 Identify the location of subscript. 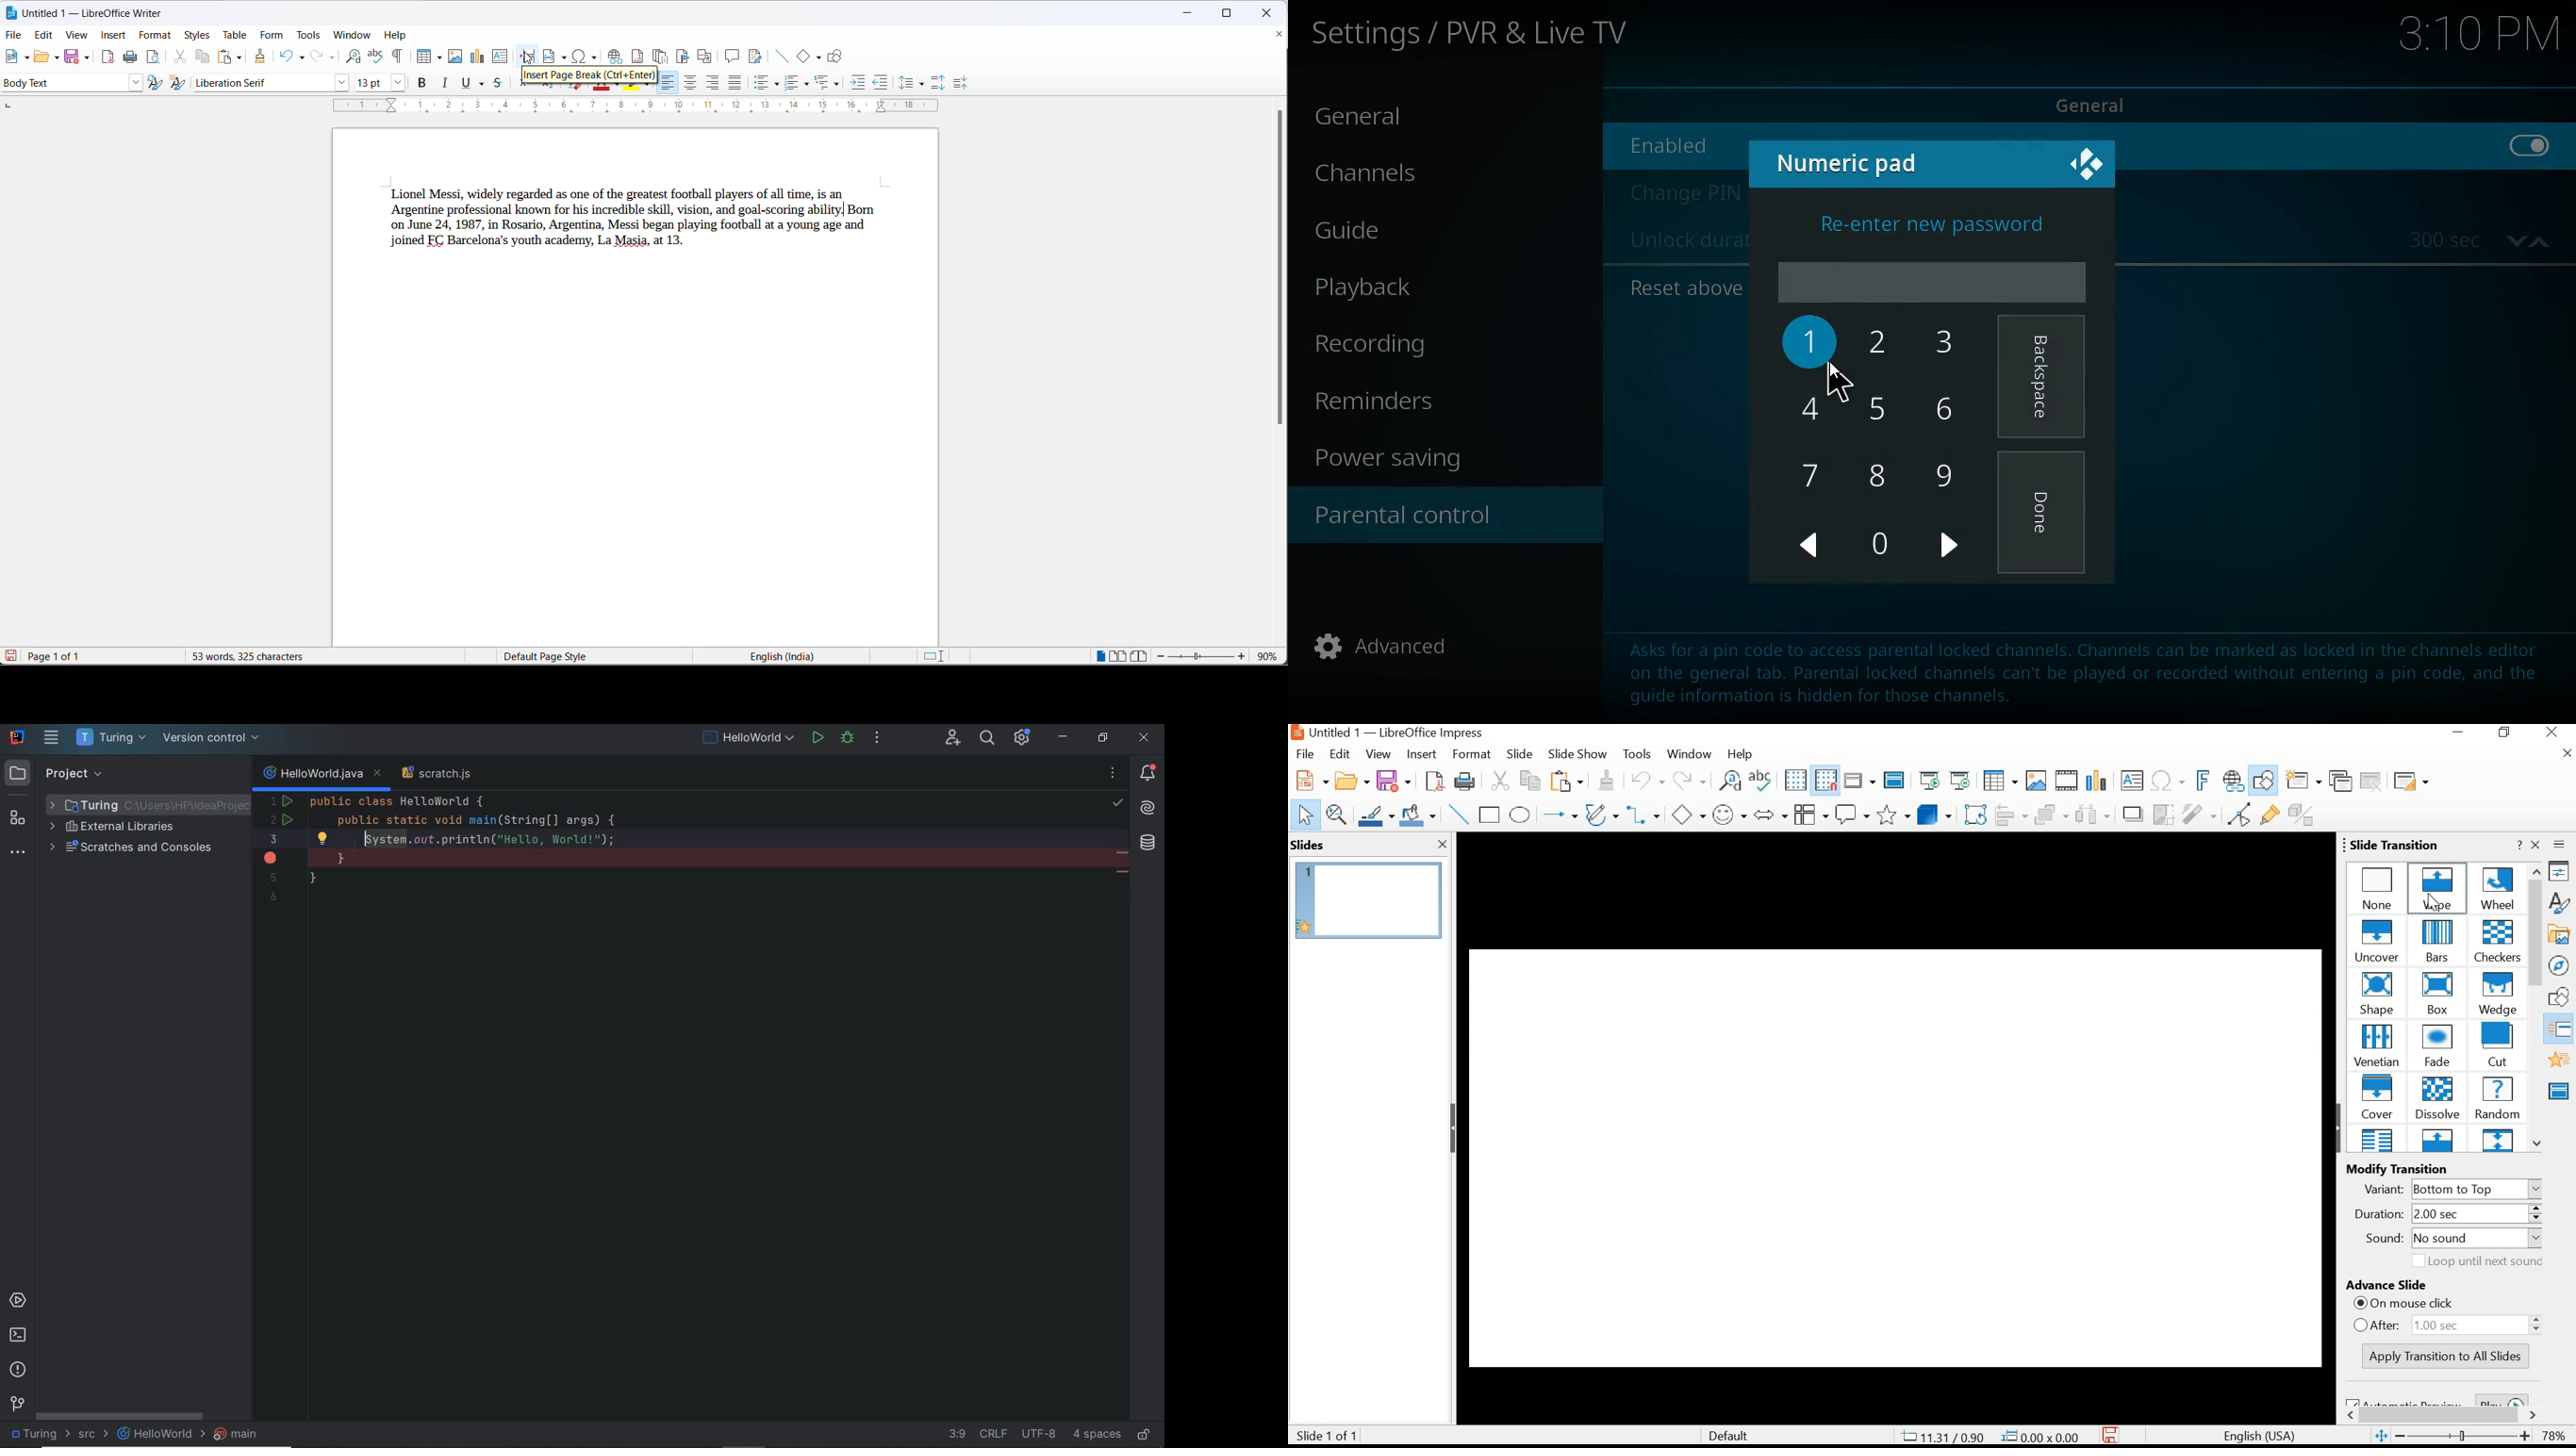
(547, 87).